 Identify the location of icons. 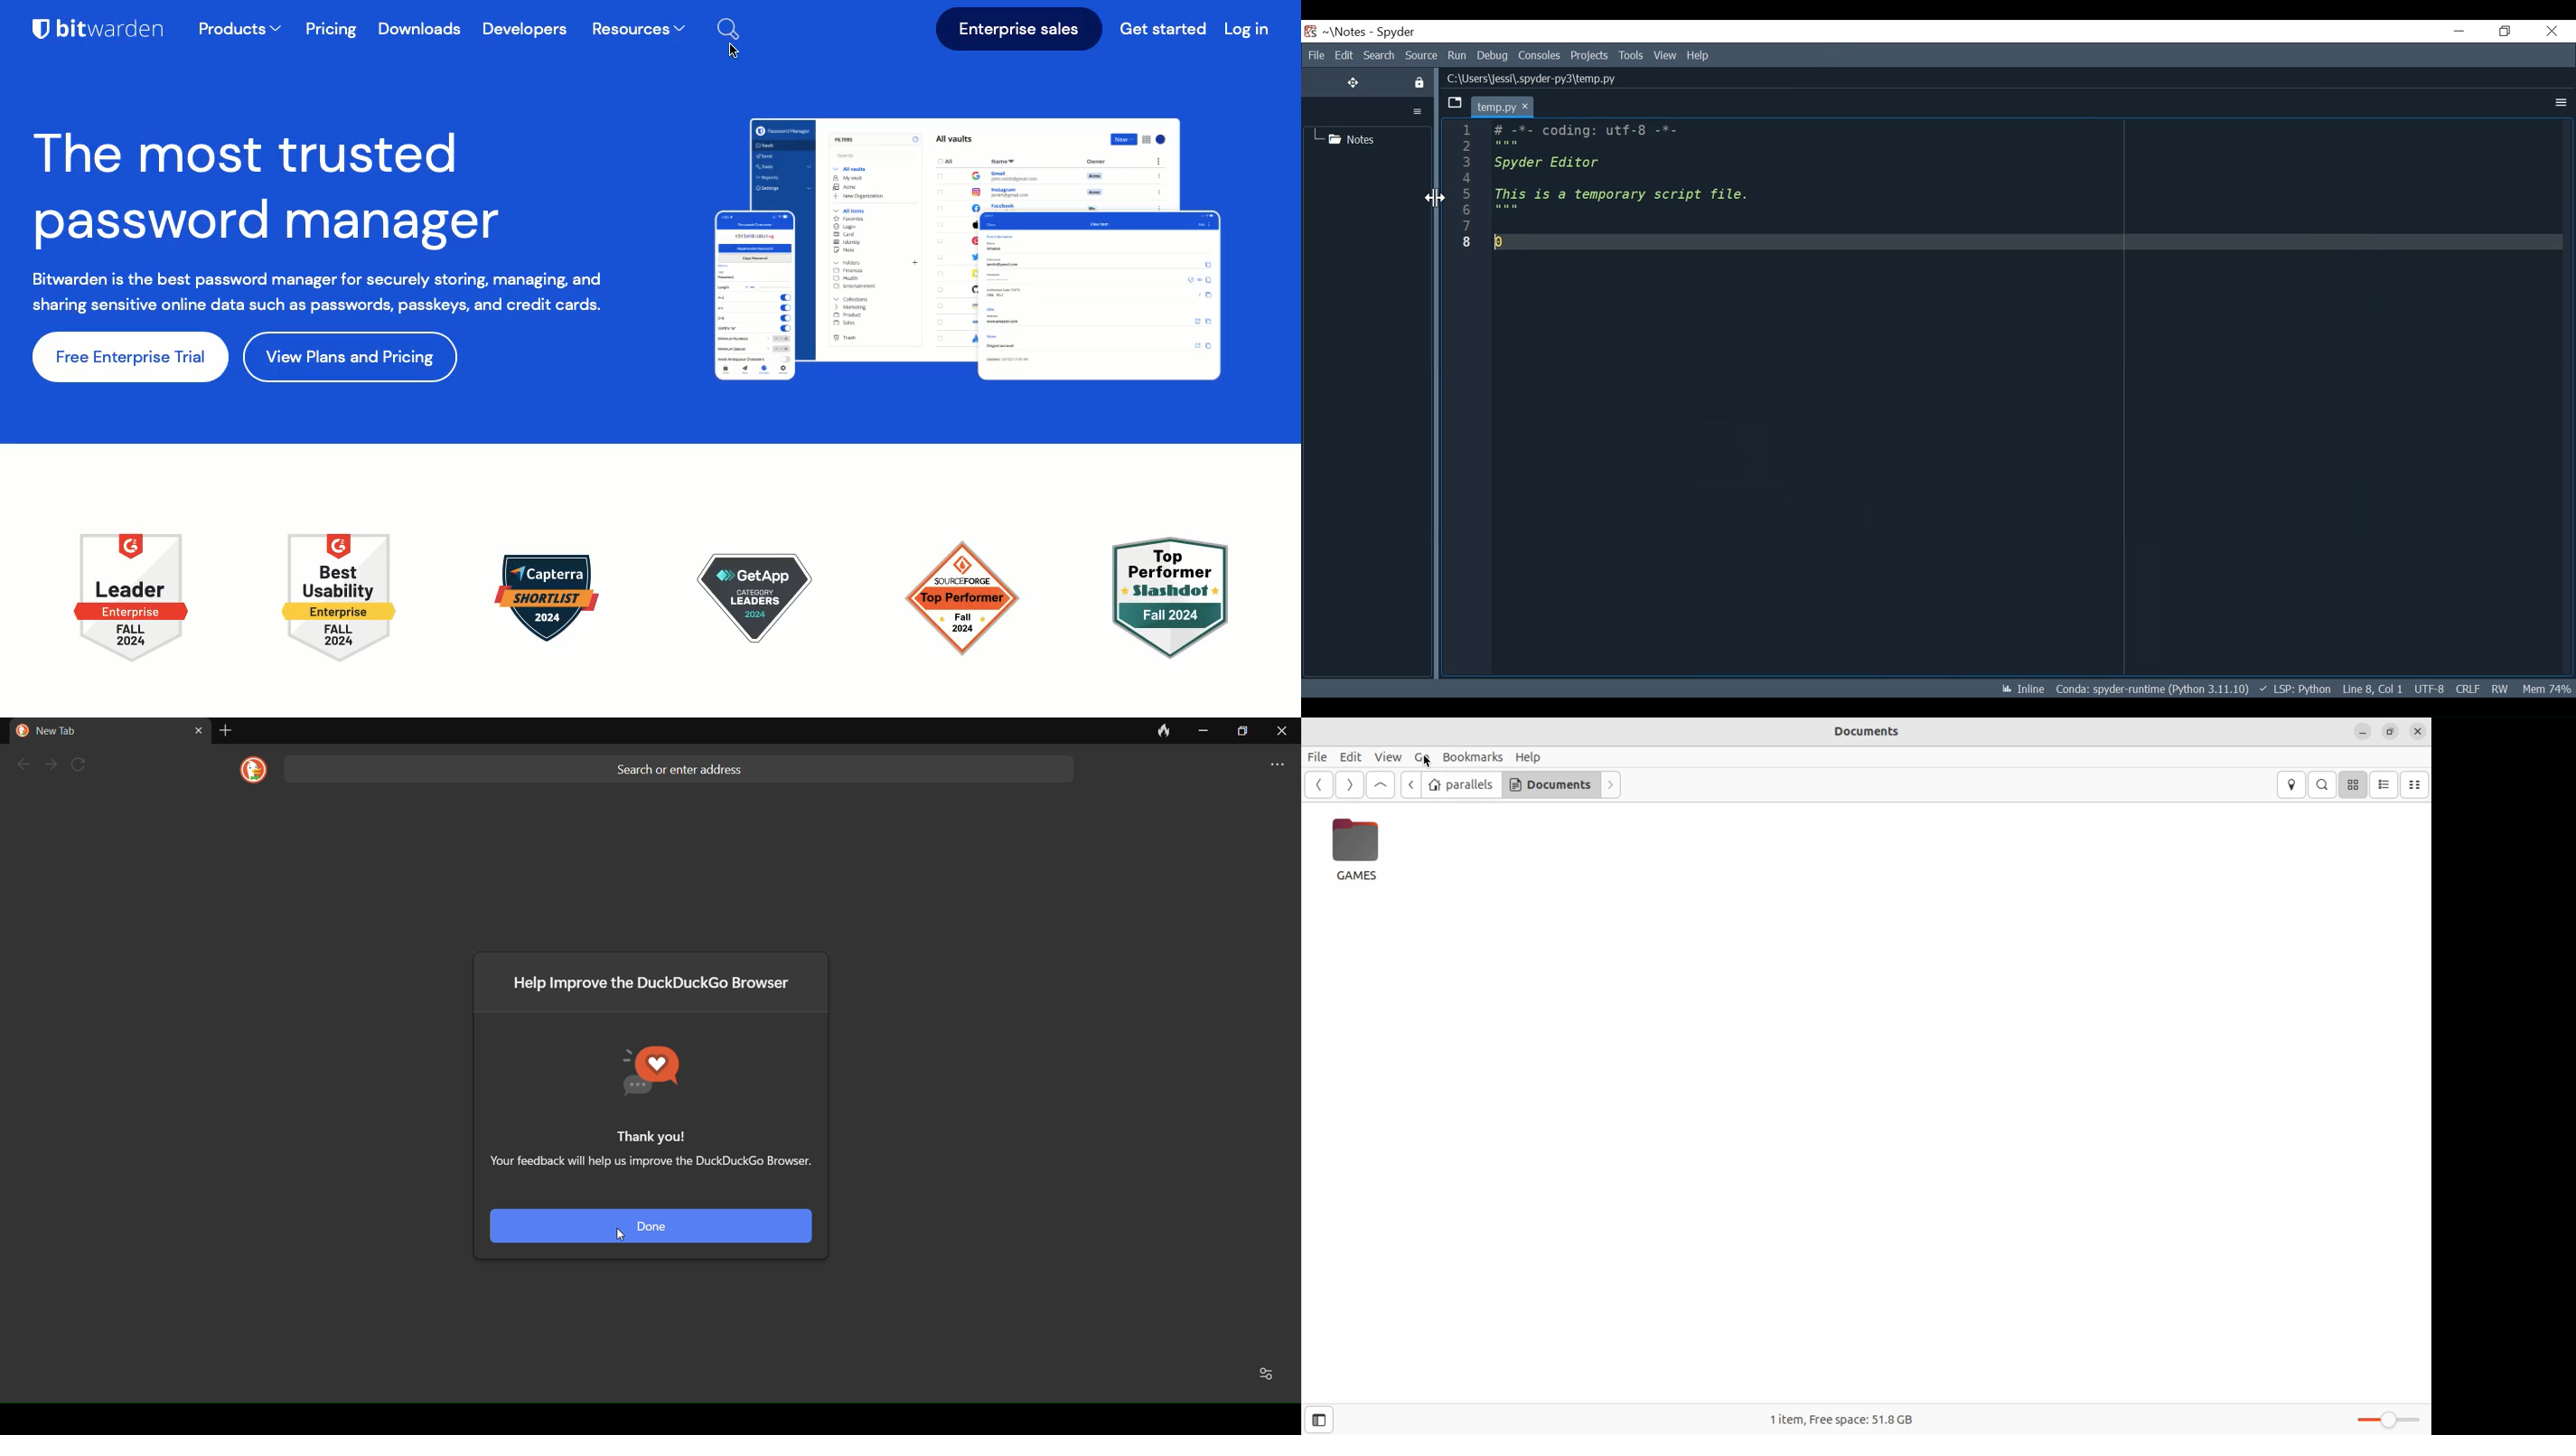
(670, 599).